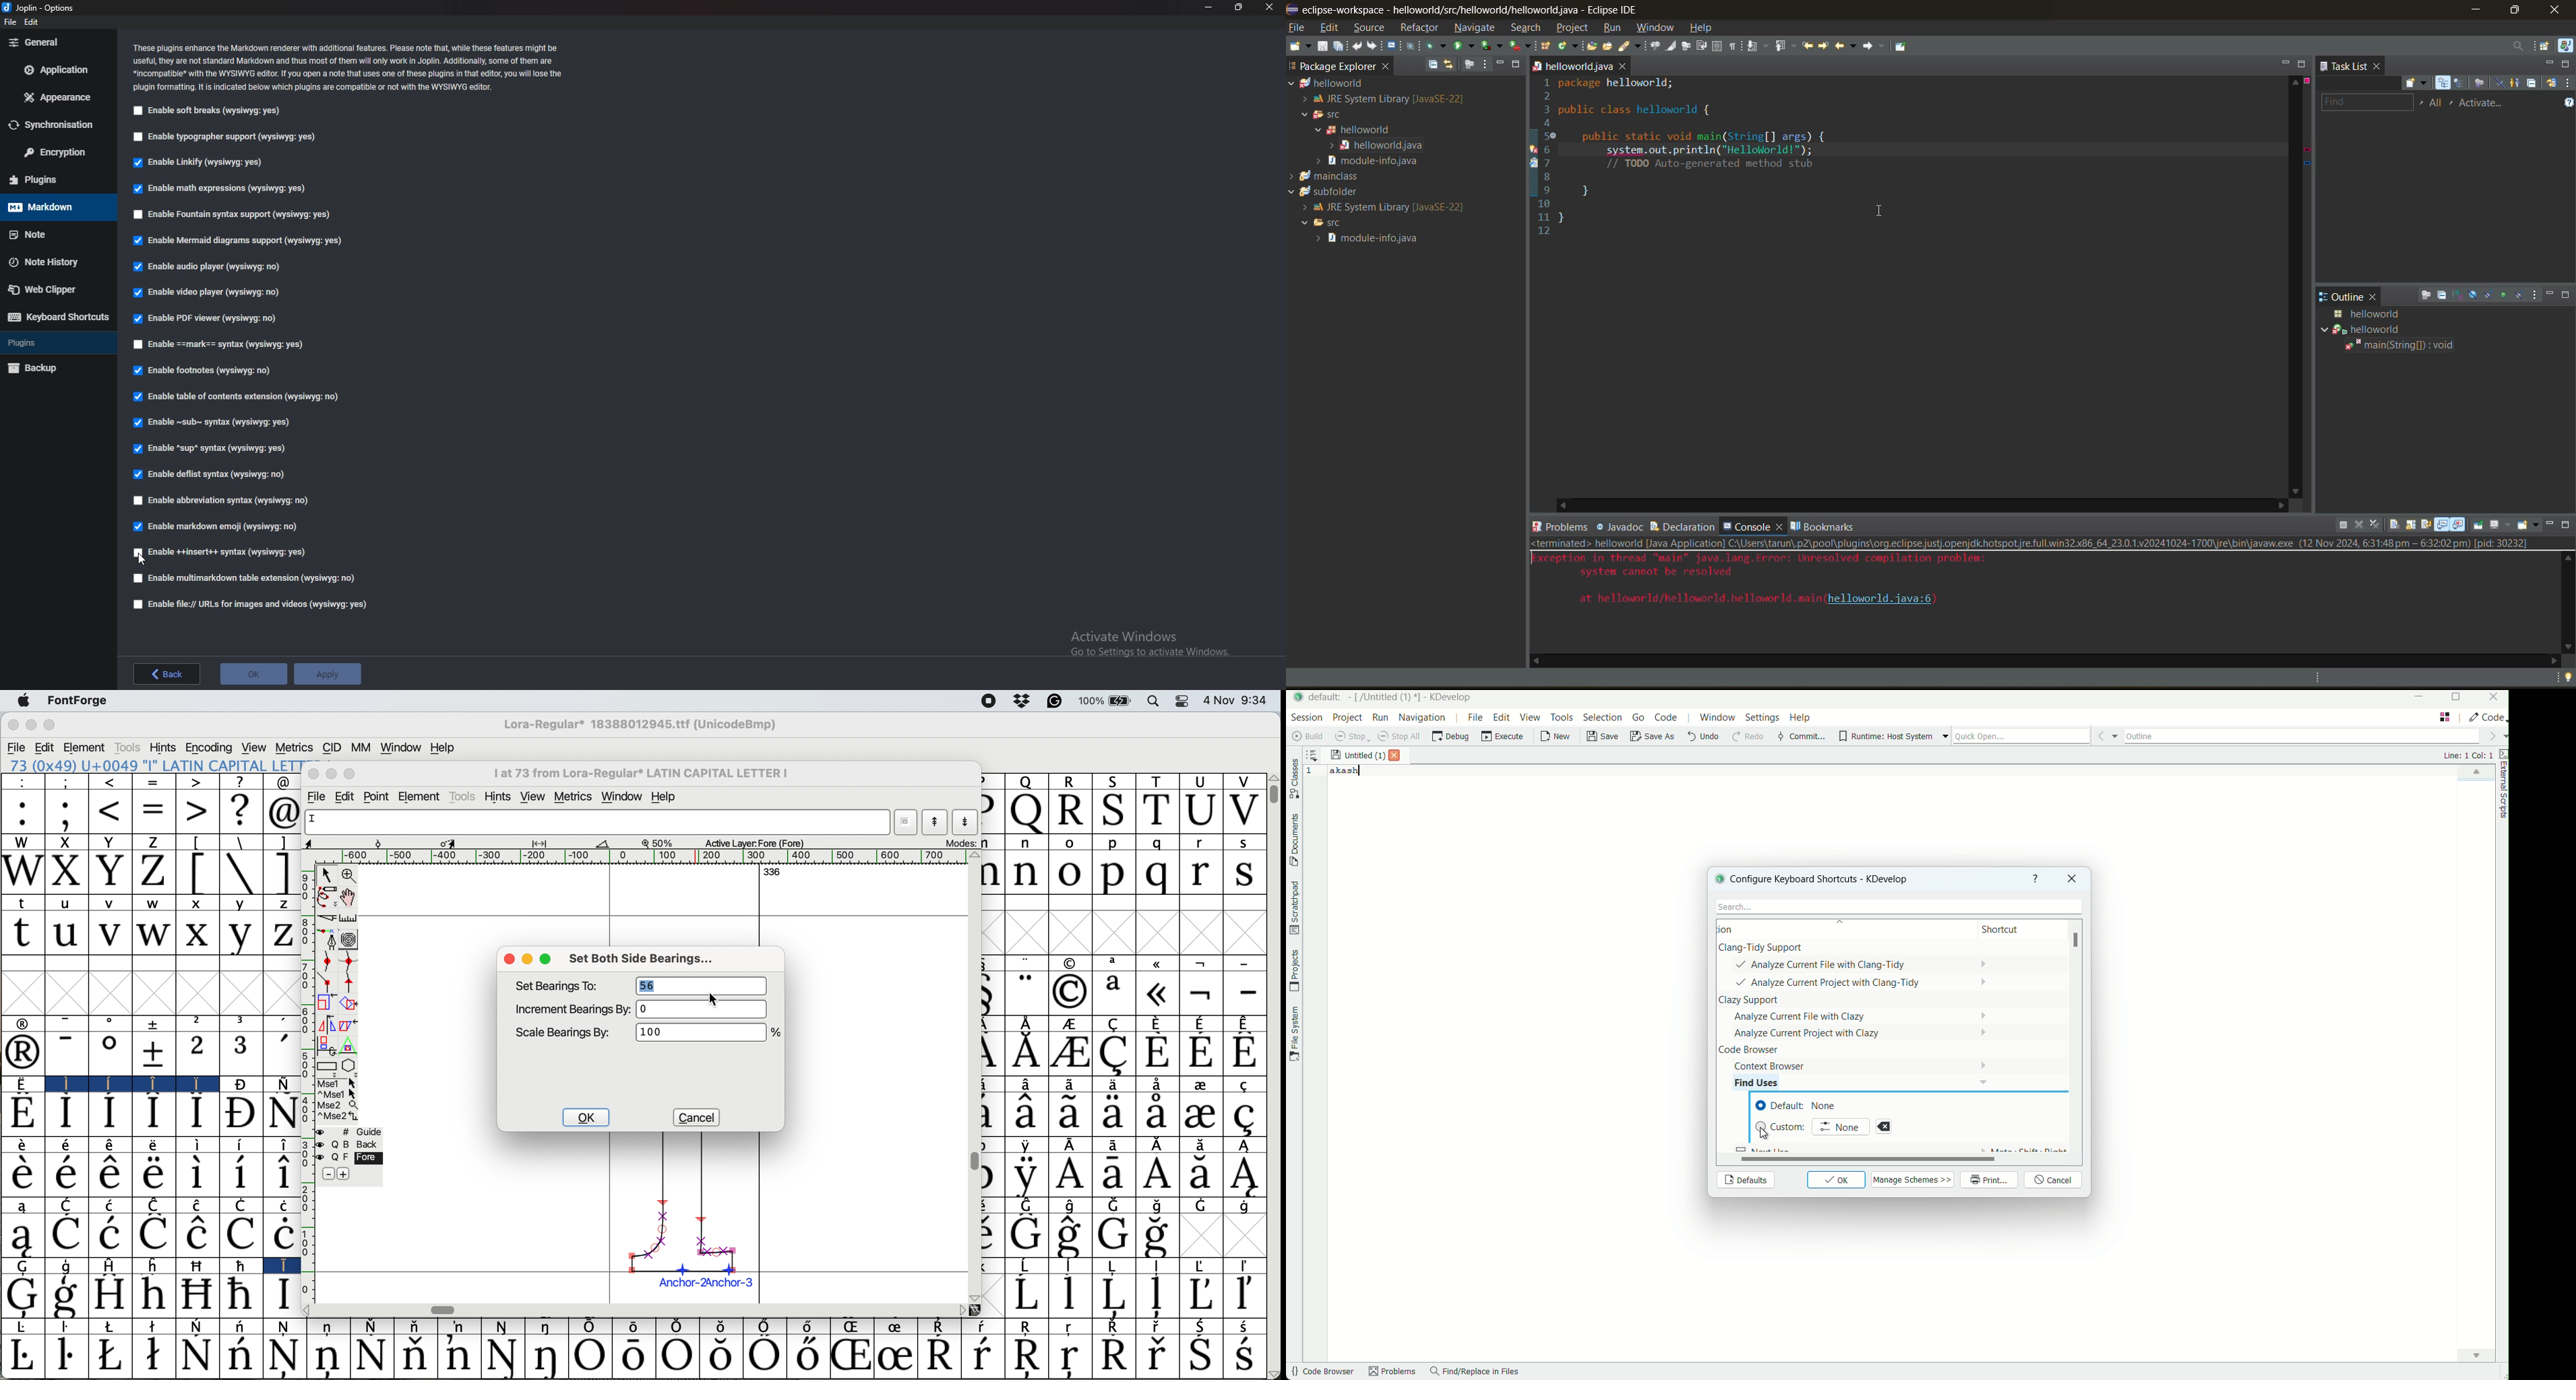  What do you see at coordinates (677, 1327) in the screenshot?
I see `Symbol` at bounding box center [677, 1327].